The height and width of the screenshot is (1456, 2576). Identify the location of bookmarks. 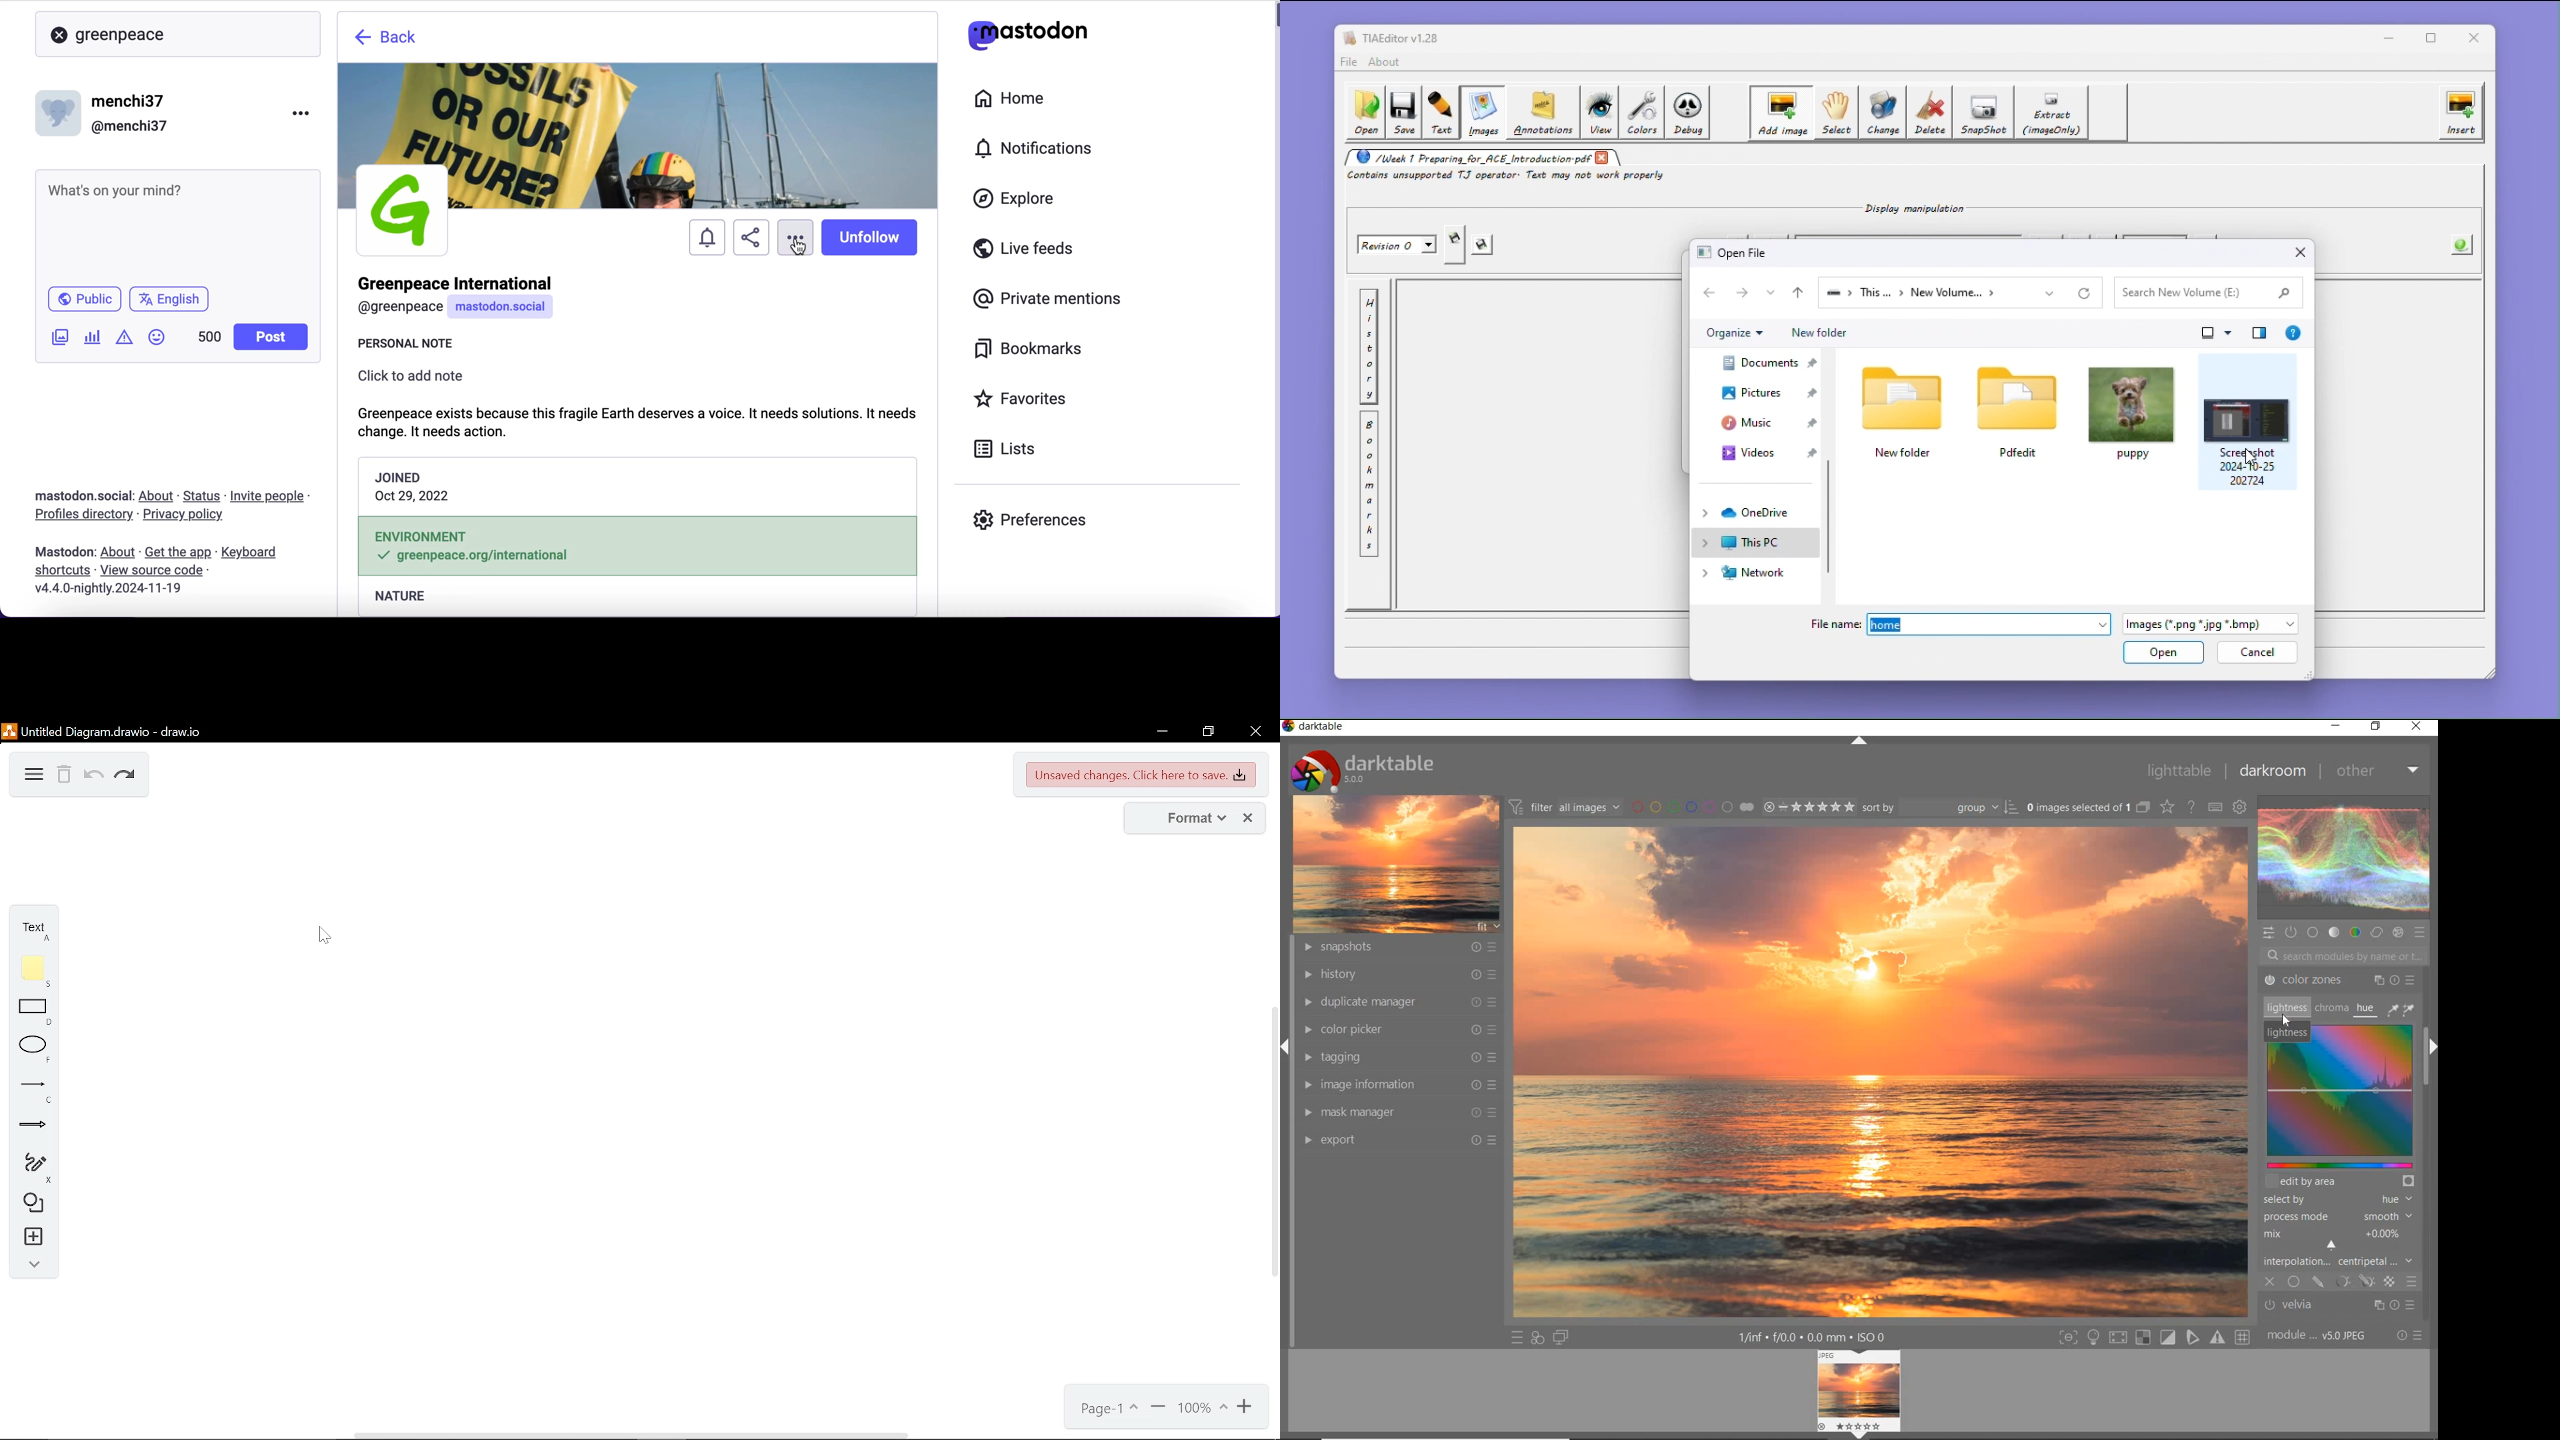
(1031, 349).